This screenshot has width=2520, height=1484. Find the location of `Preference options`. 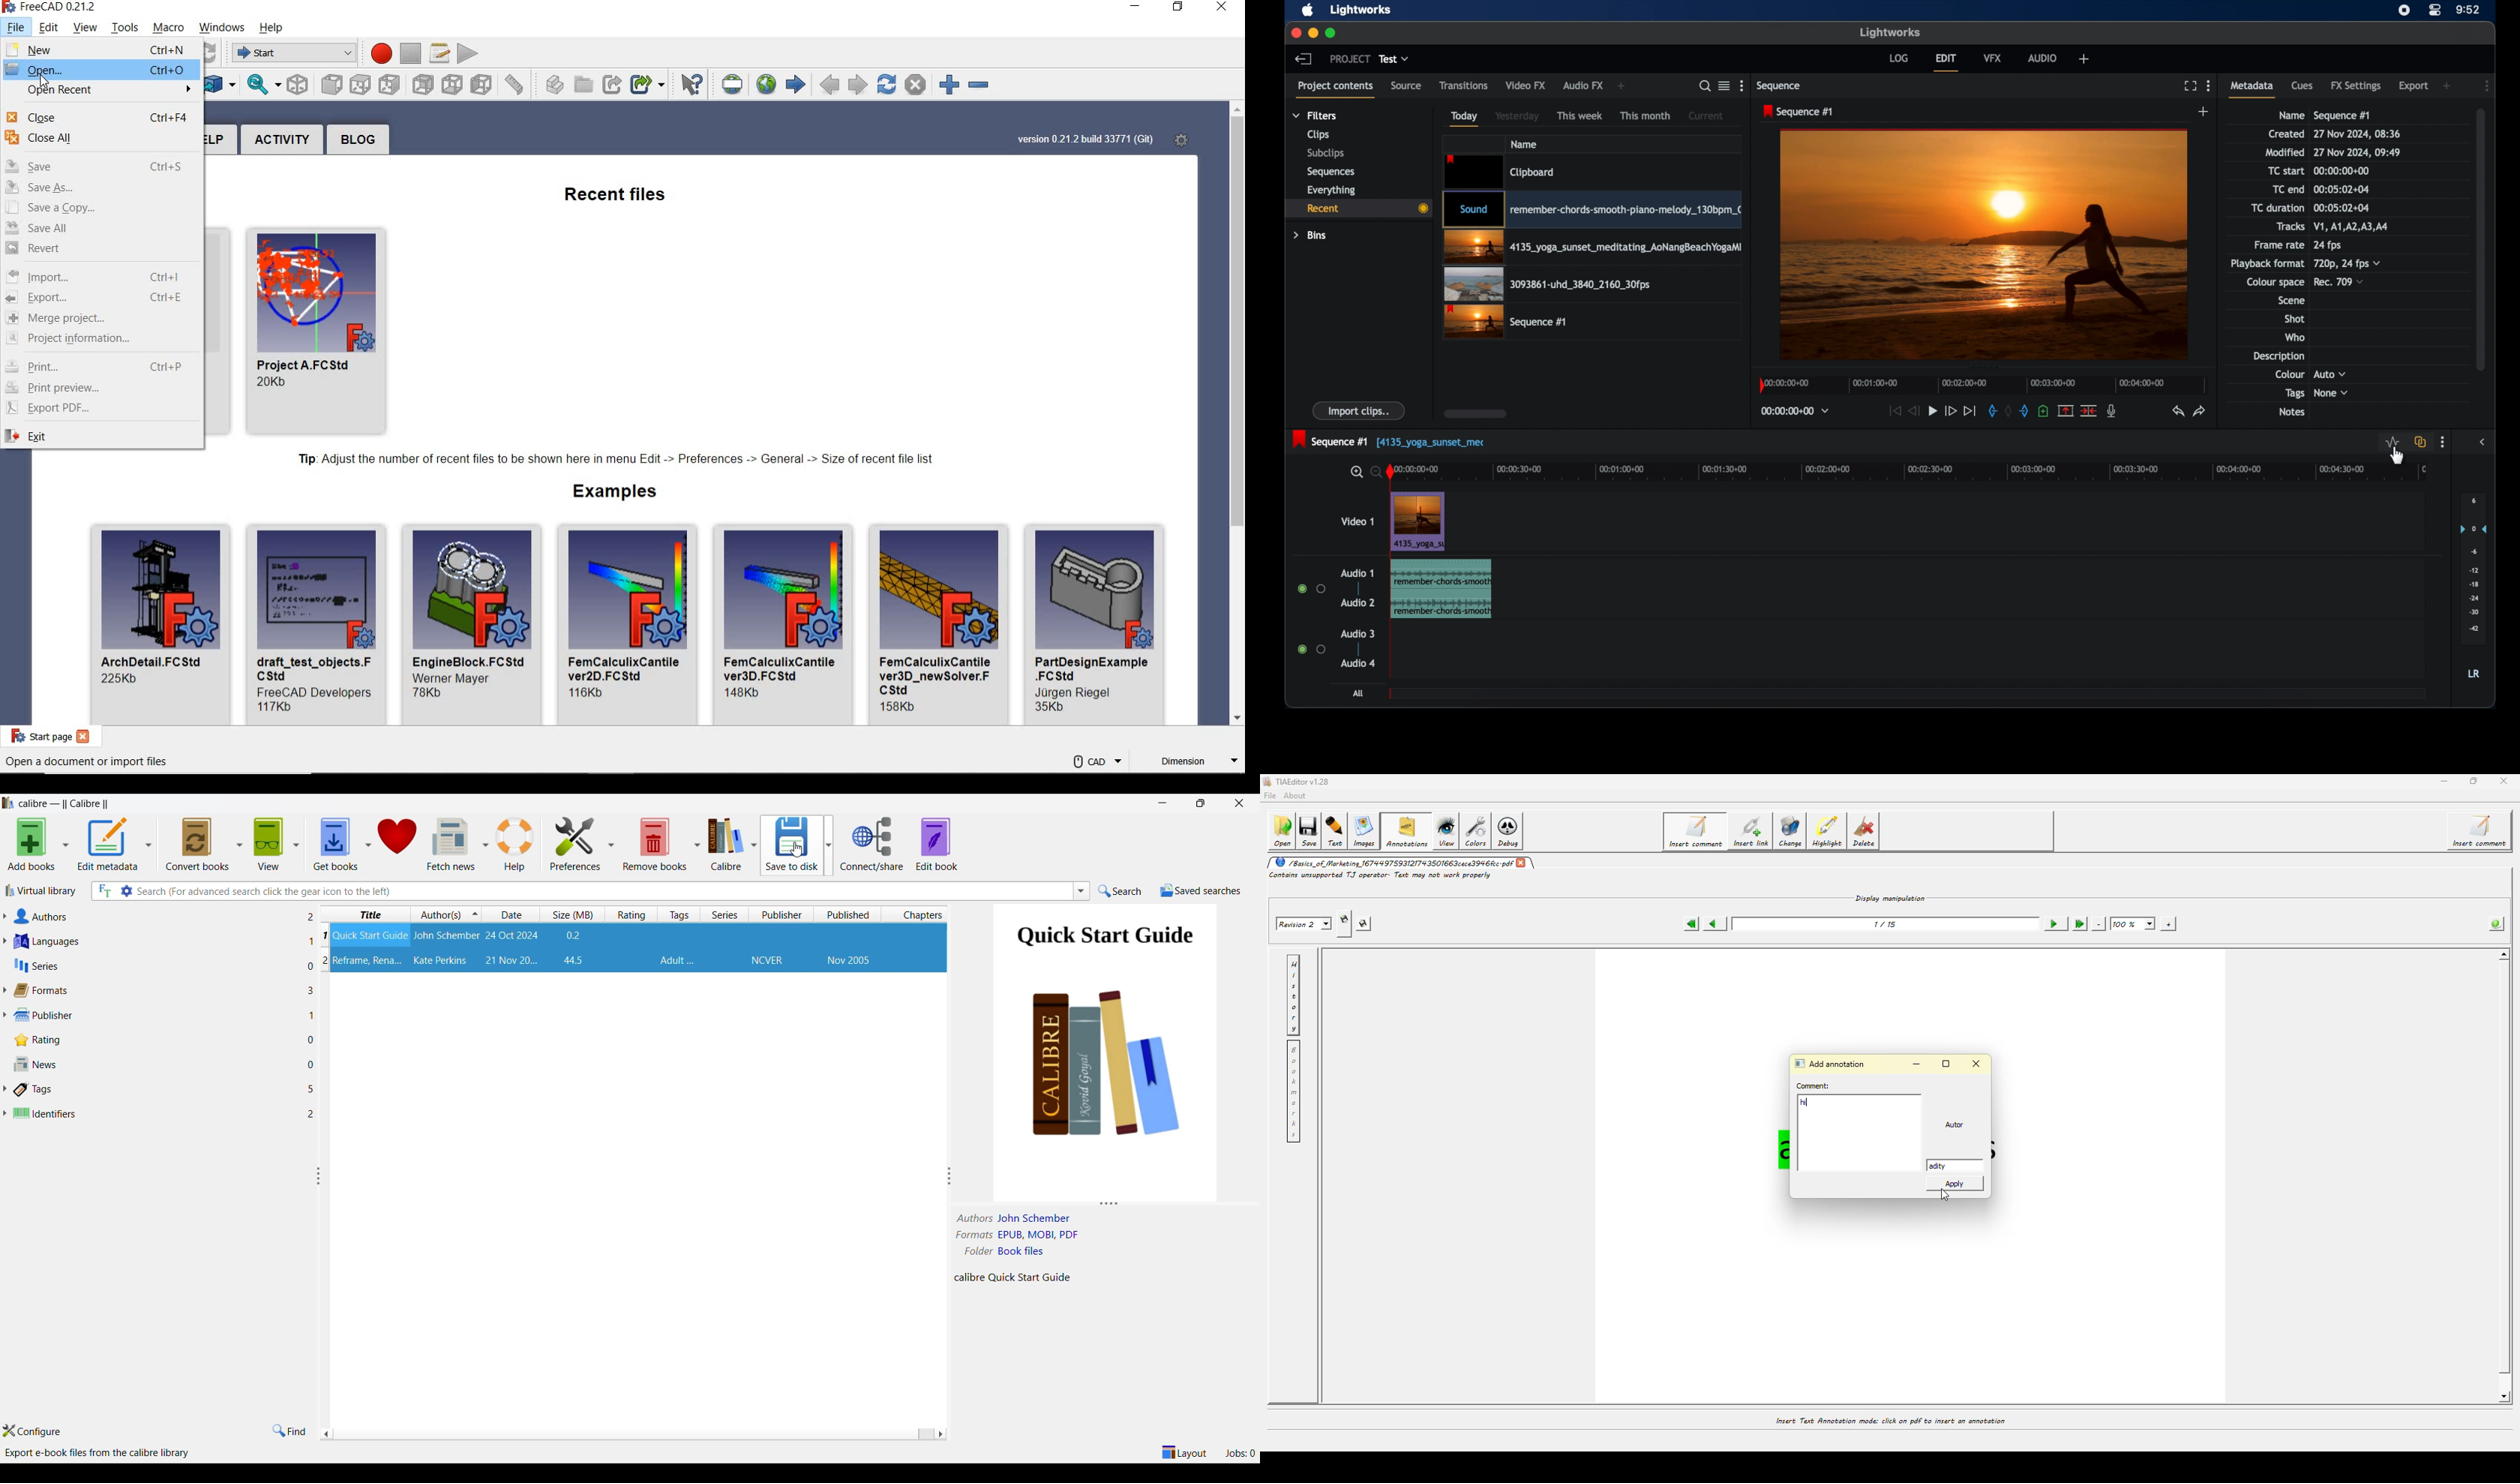

Preference options is located at coordinates (582, 843).